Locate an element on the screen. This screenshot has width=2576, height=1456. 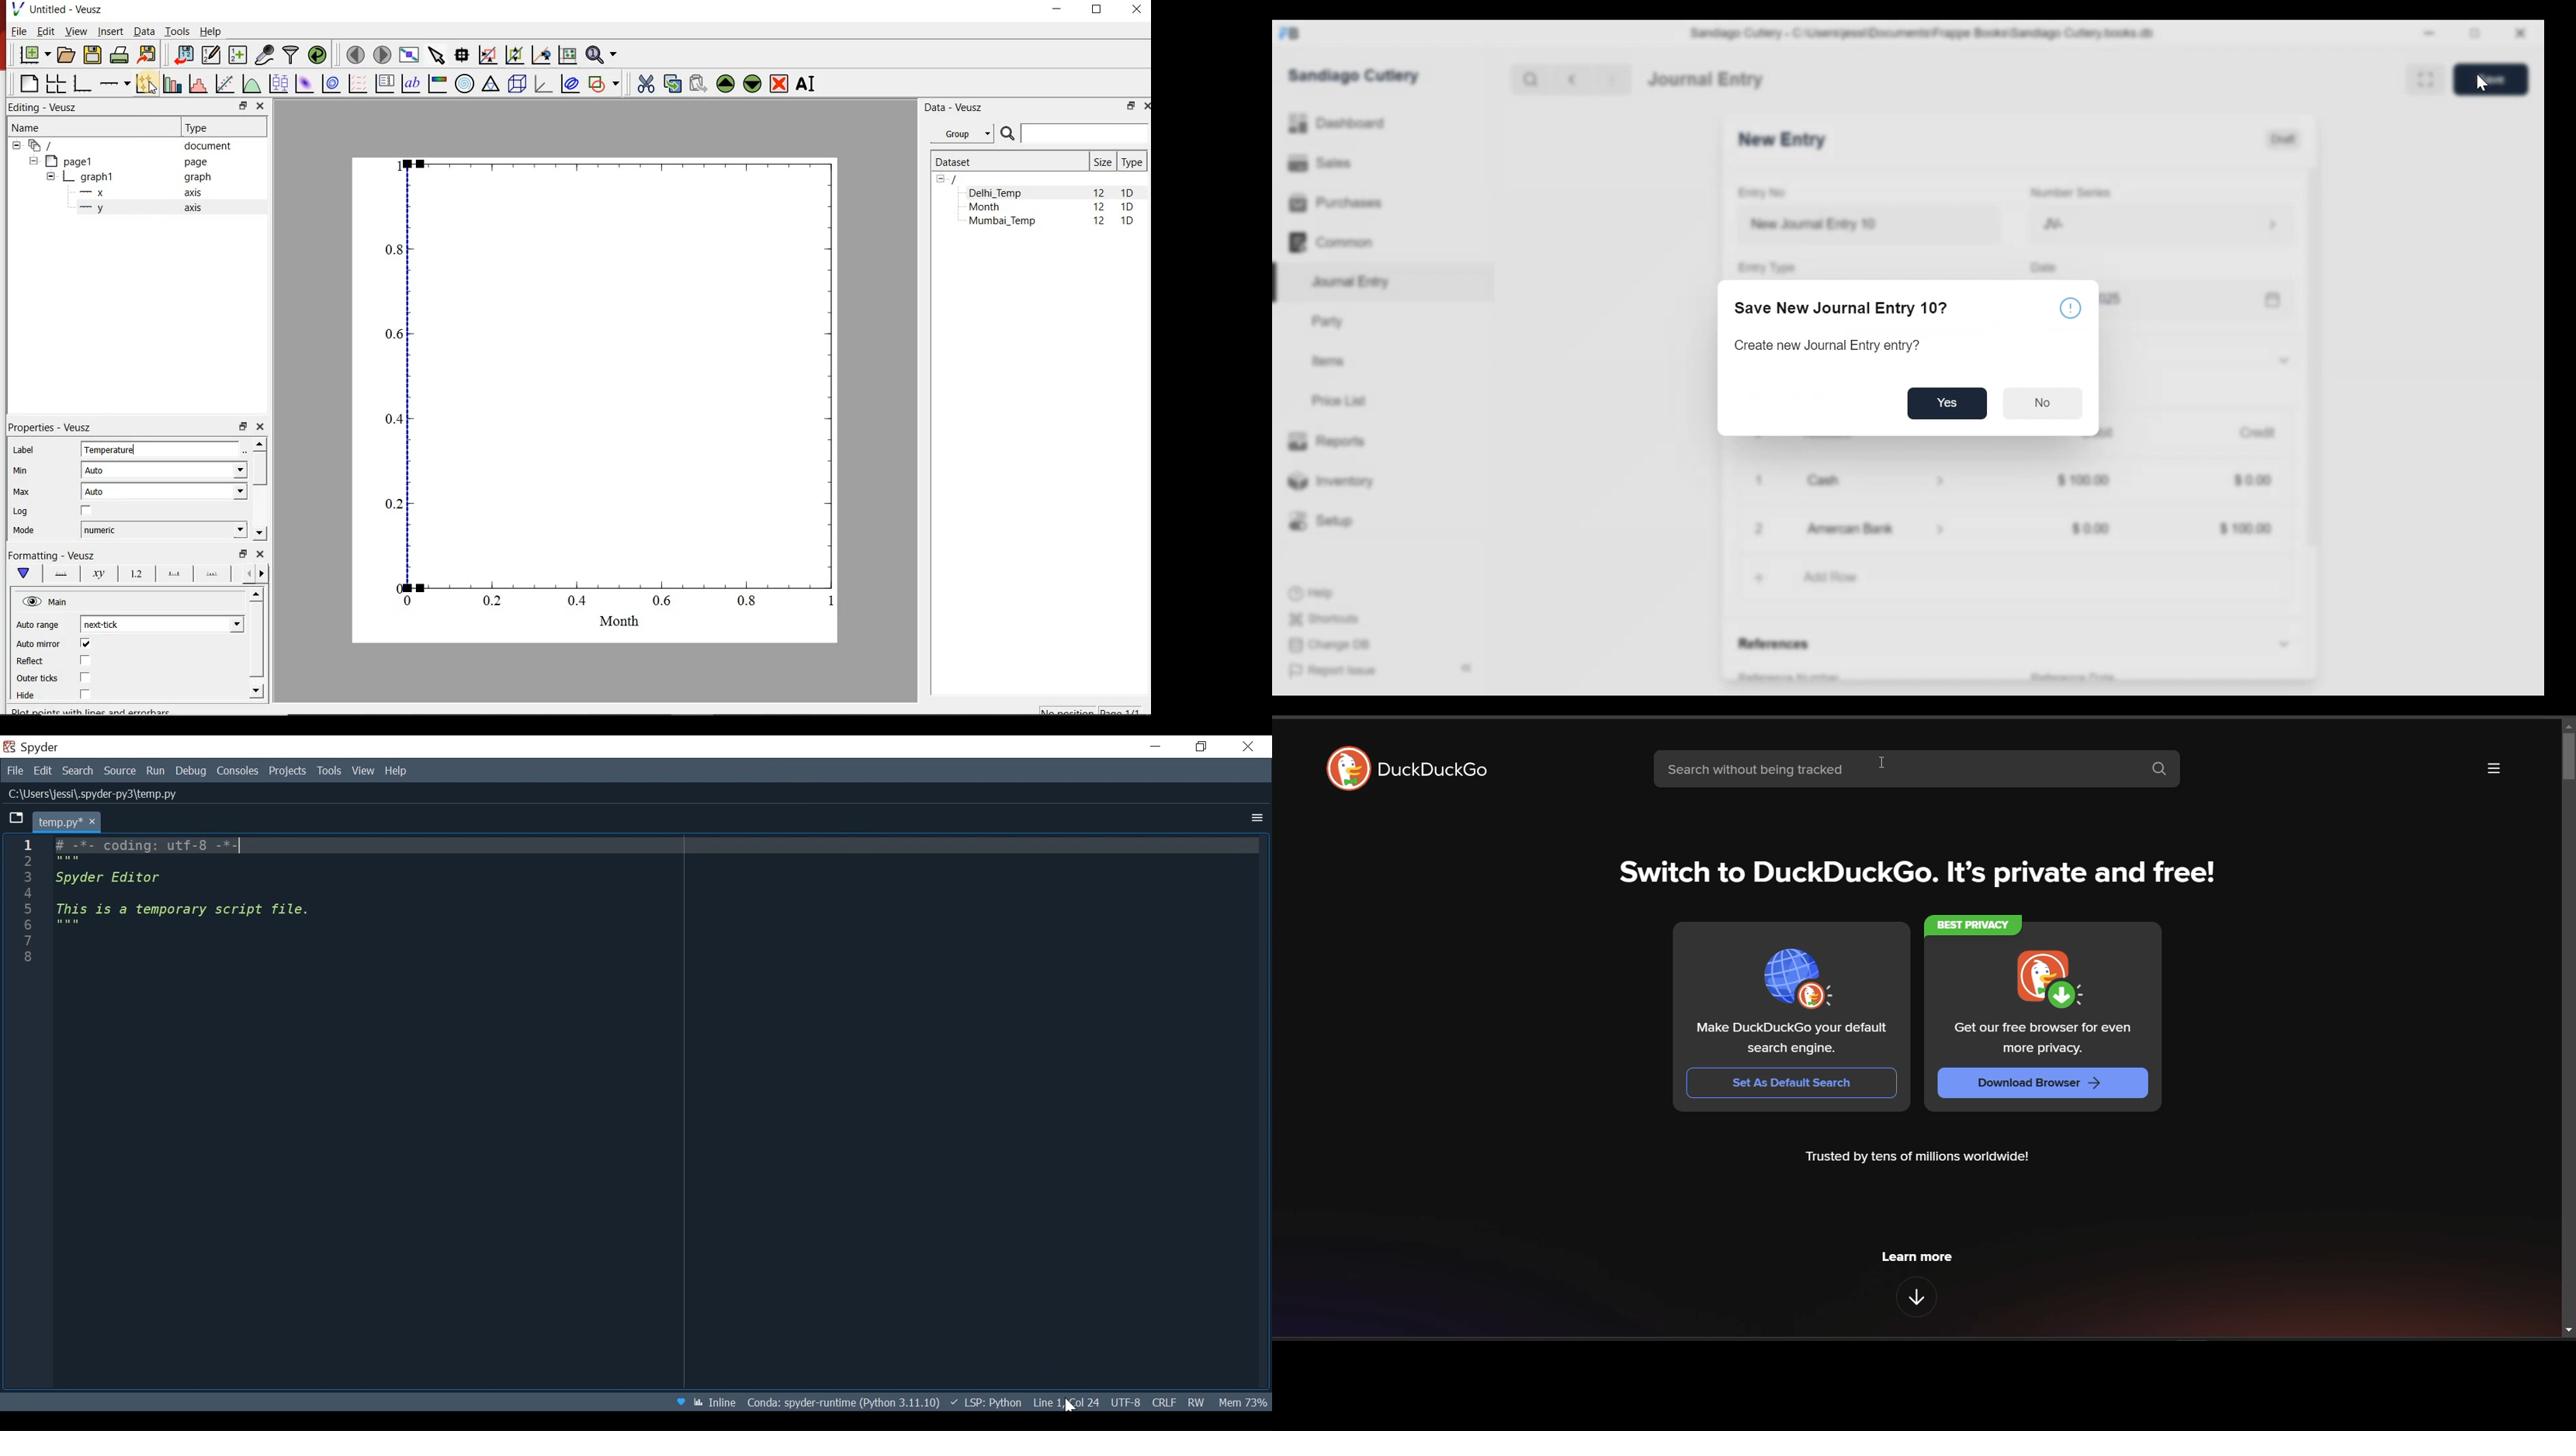
Projects is located at coordinates (286, 770).